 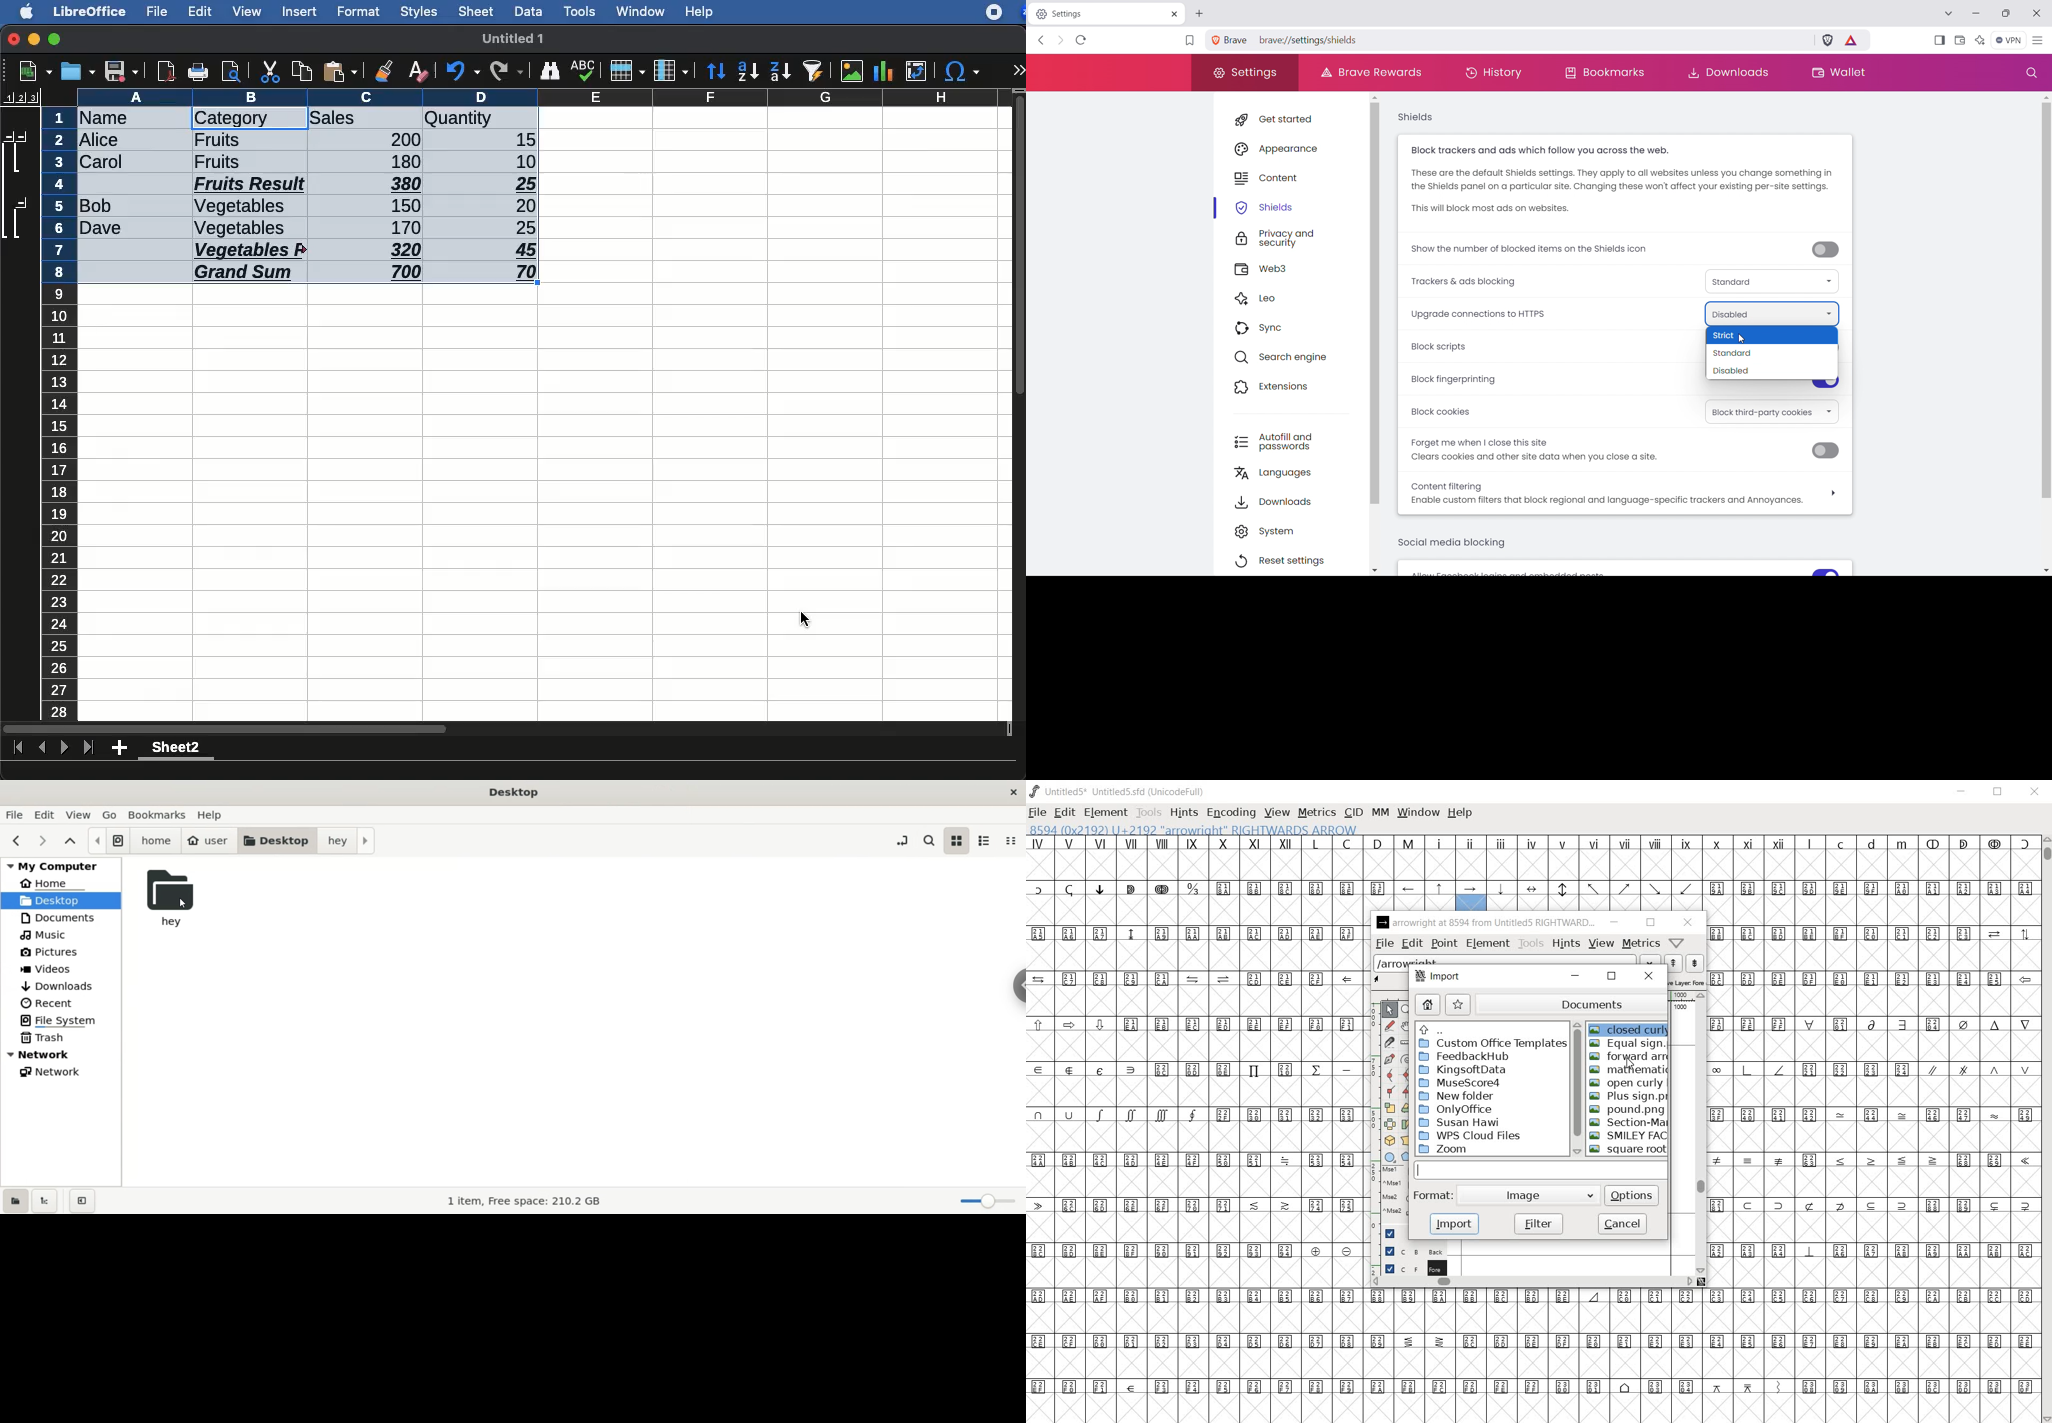 I want to click on compact view, so click(x=1014, y=840).